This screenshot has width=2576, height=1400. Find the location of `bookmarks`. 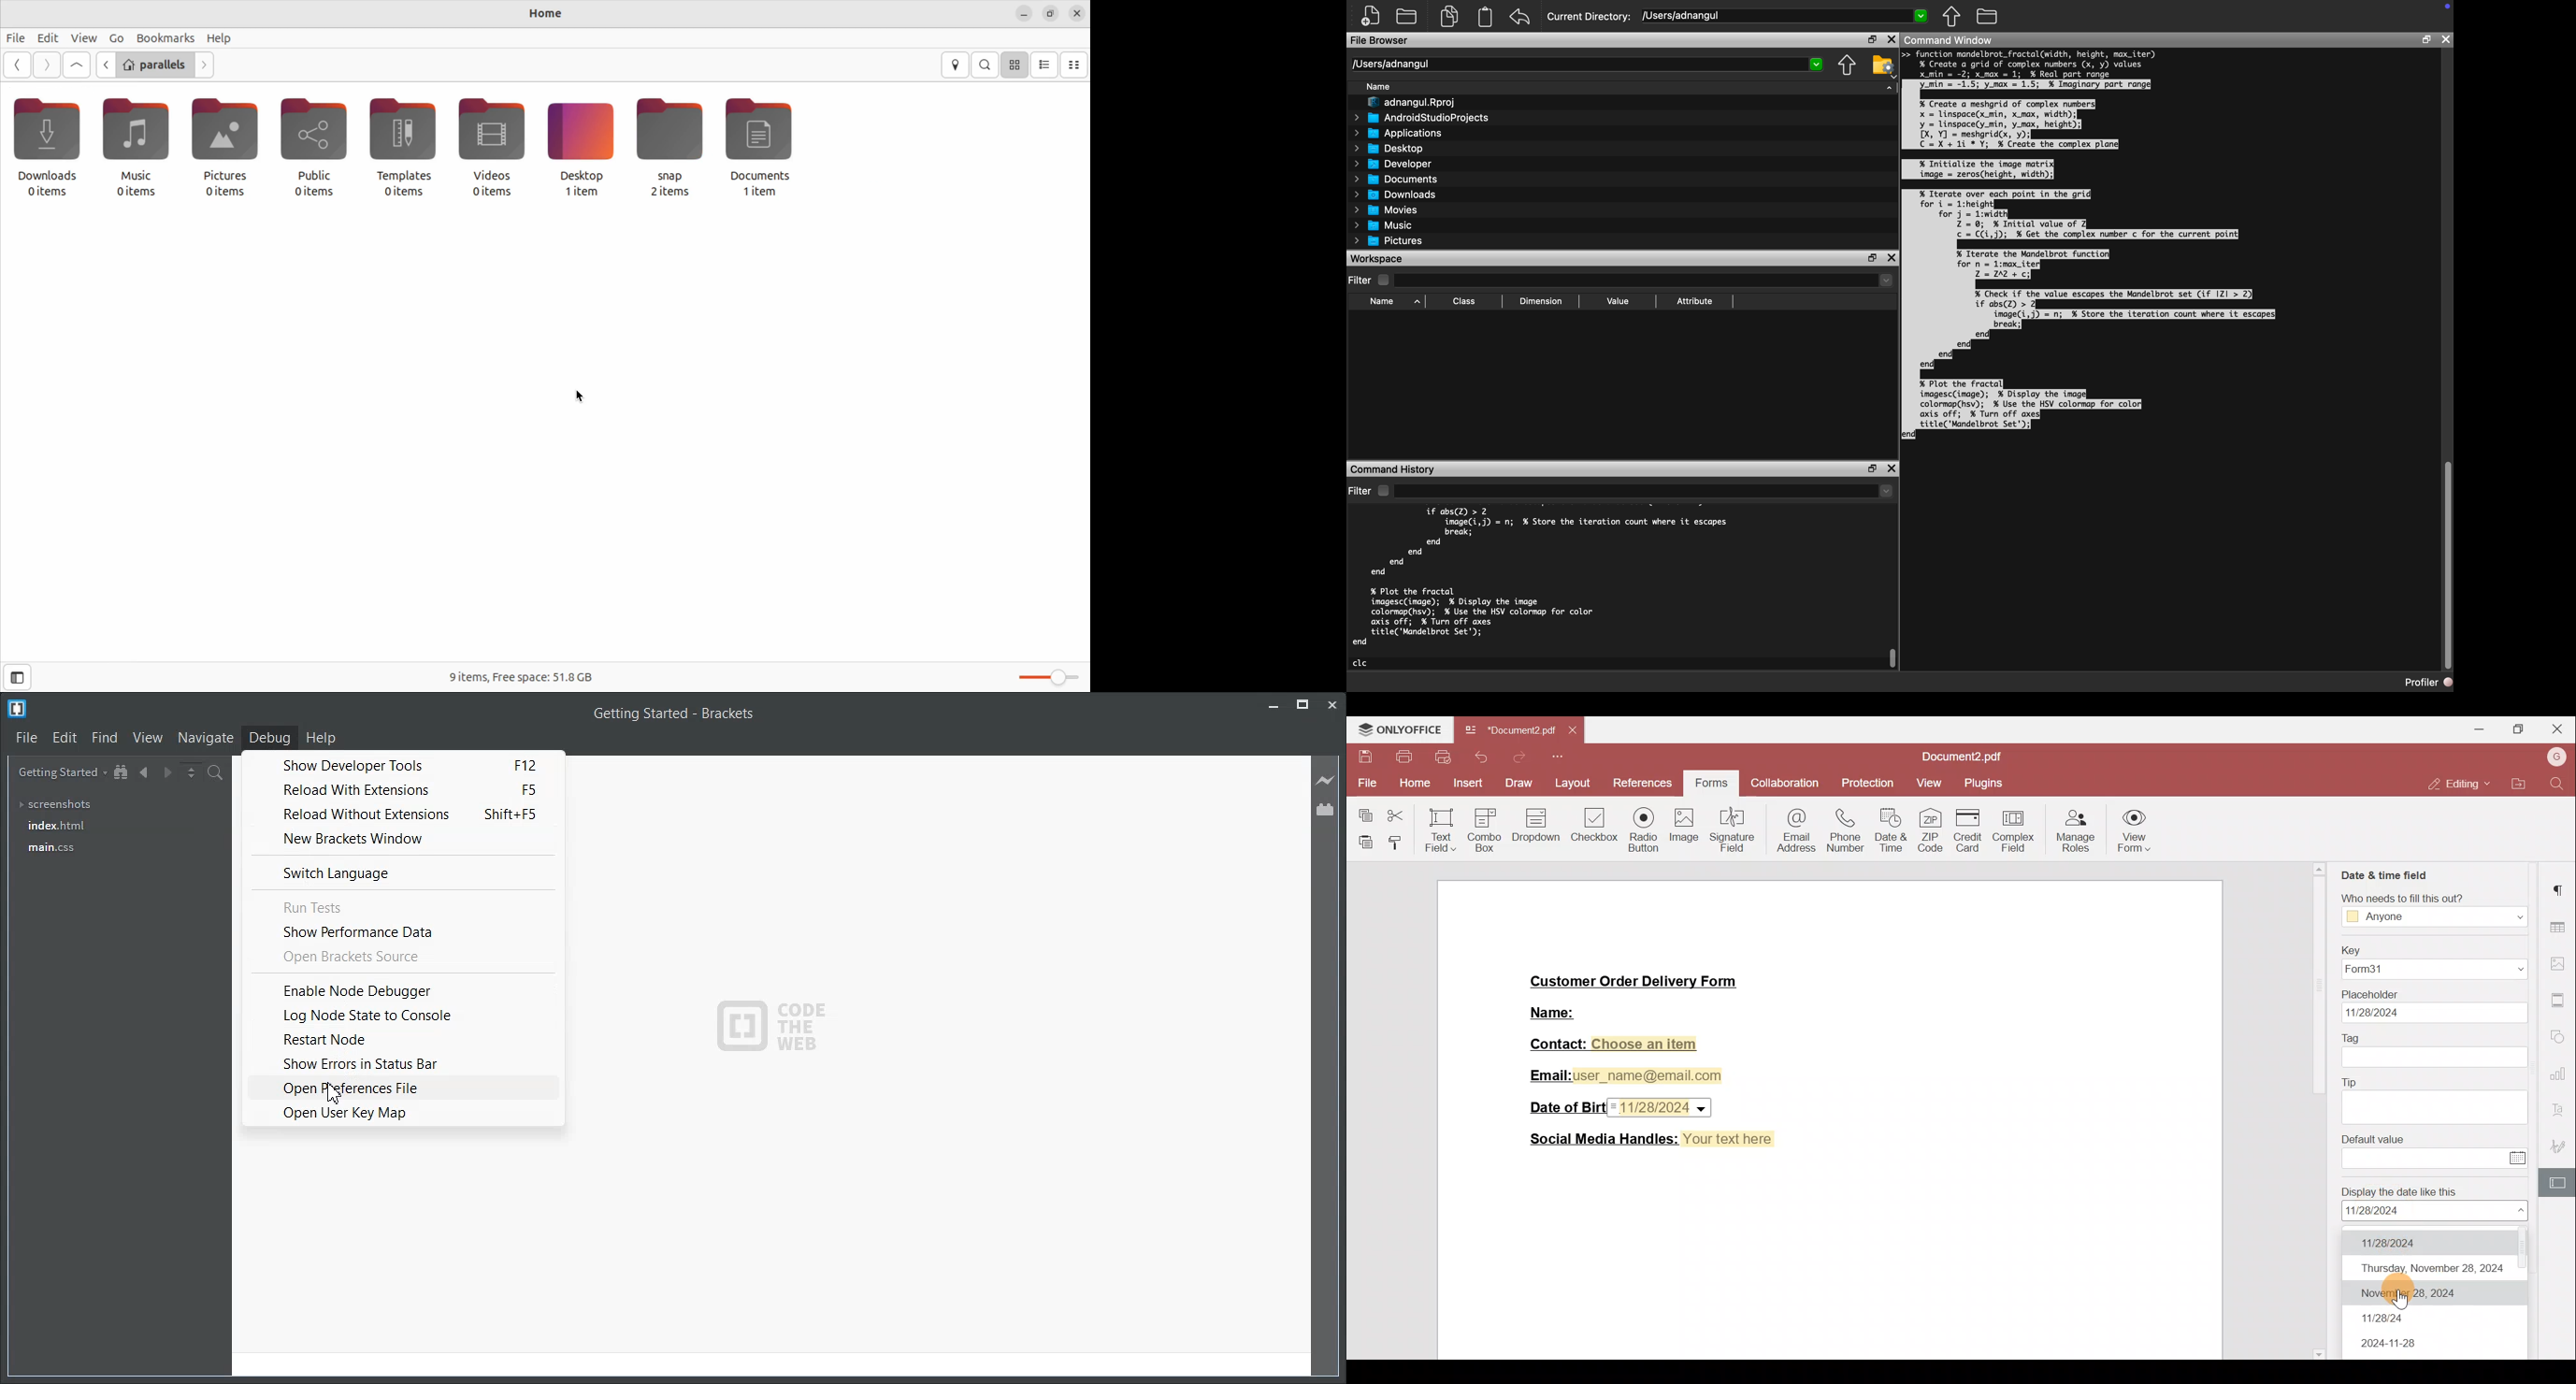

bookmarks is located at coordinates (166, 37).